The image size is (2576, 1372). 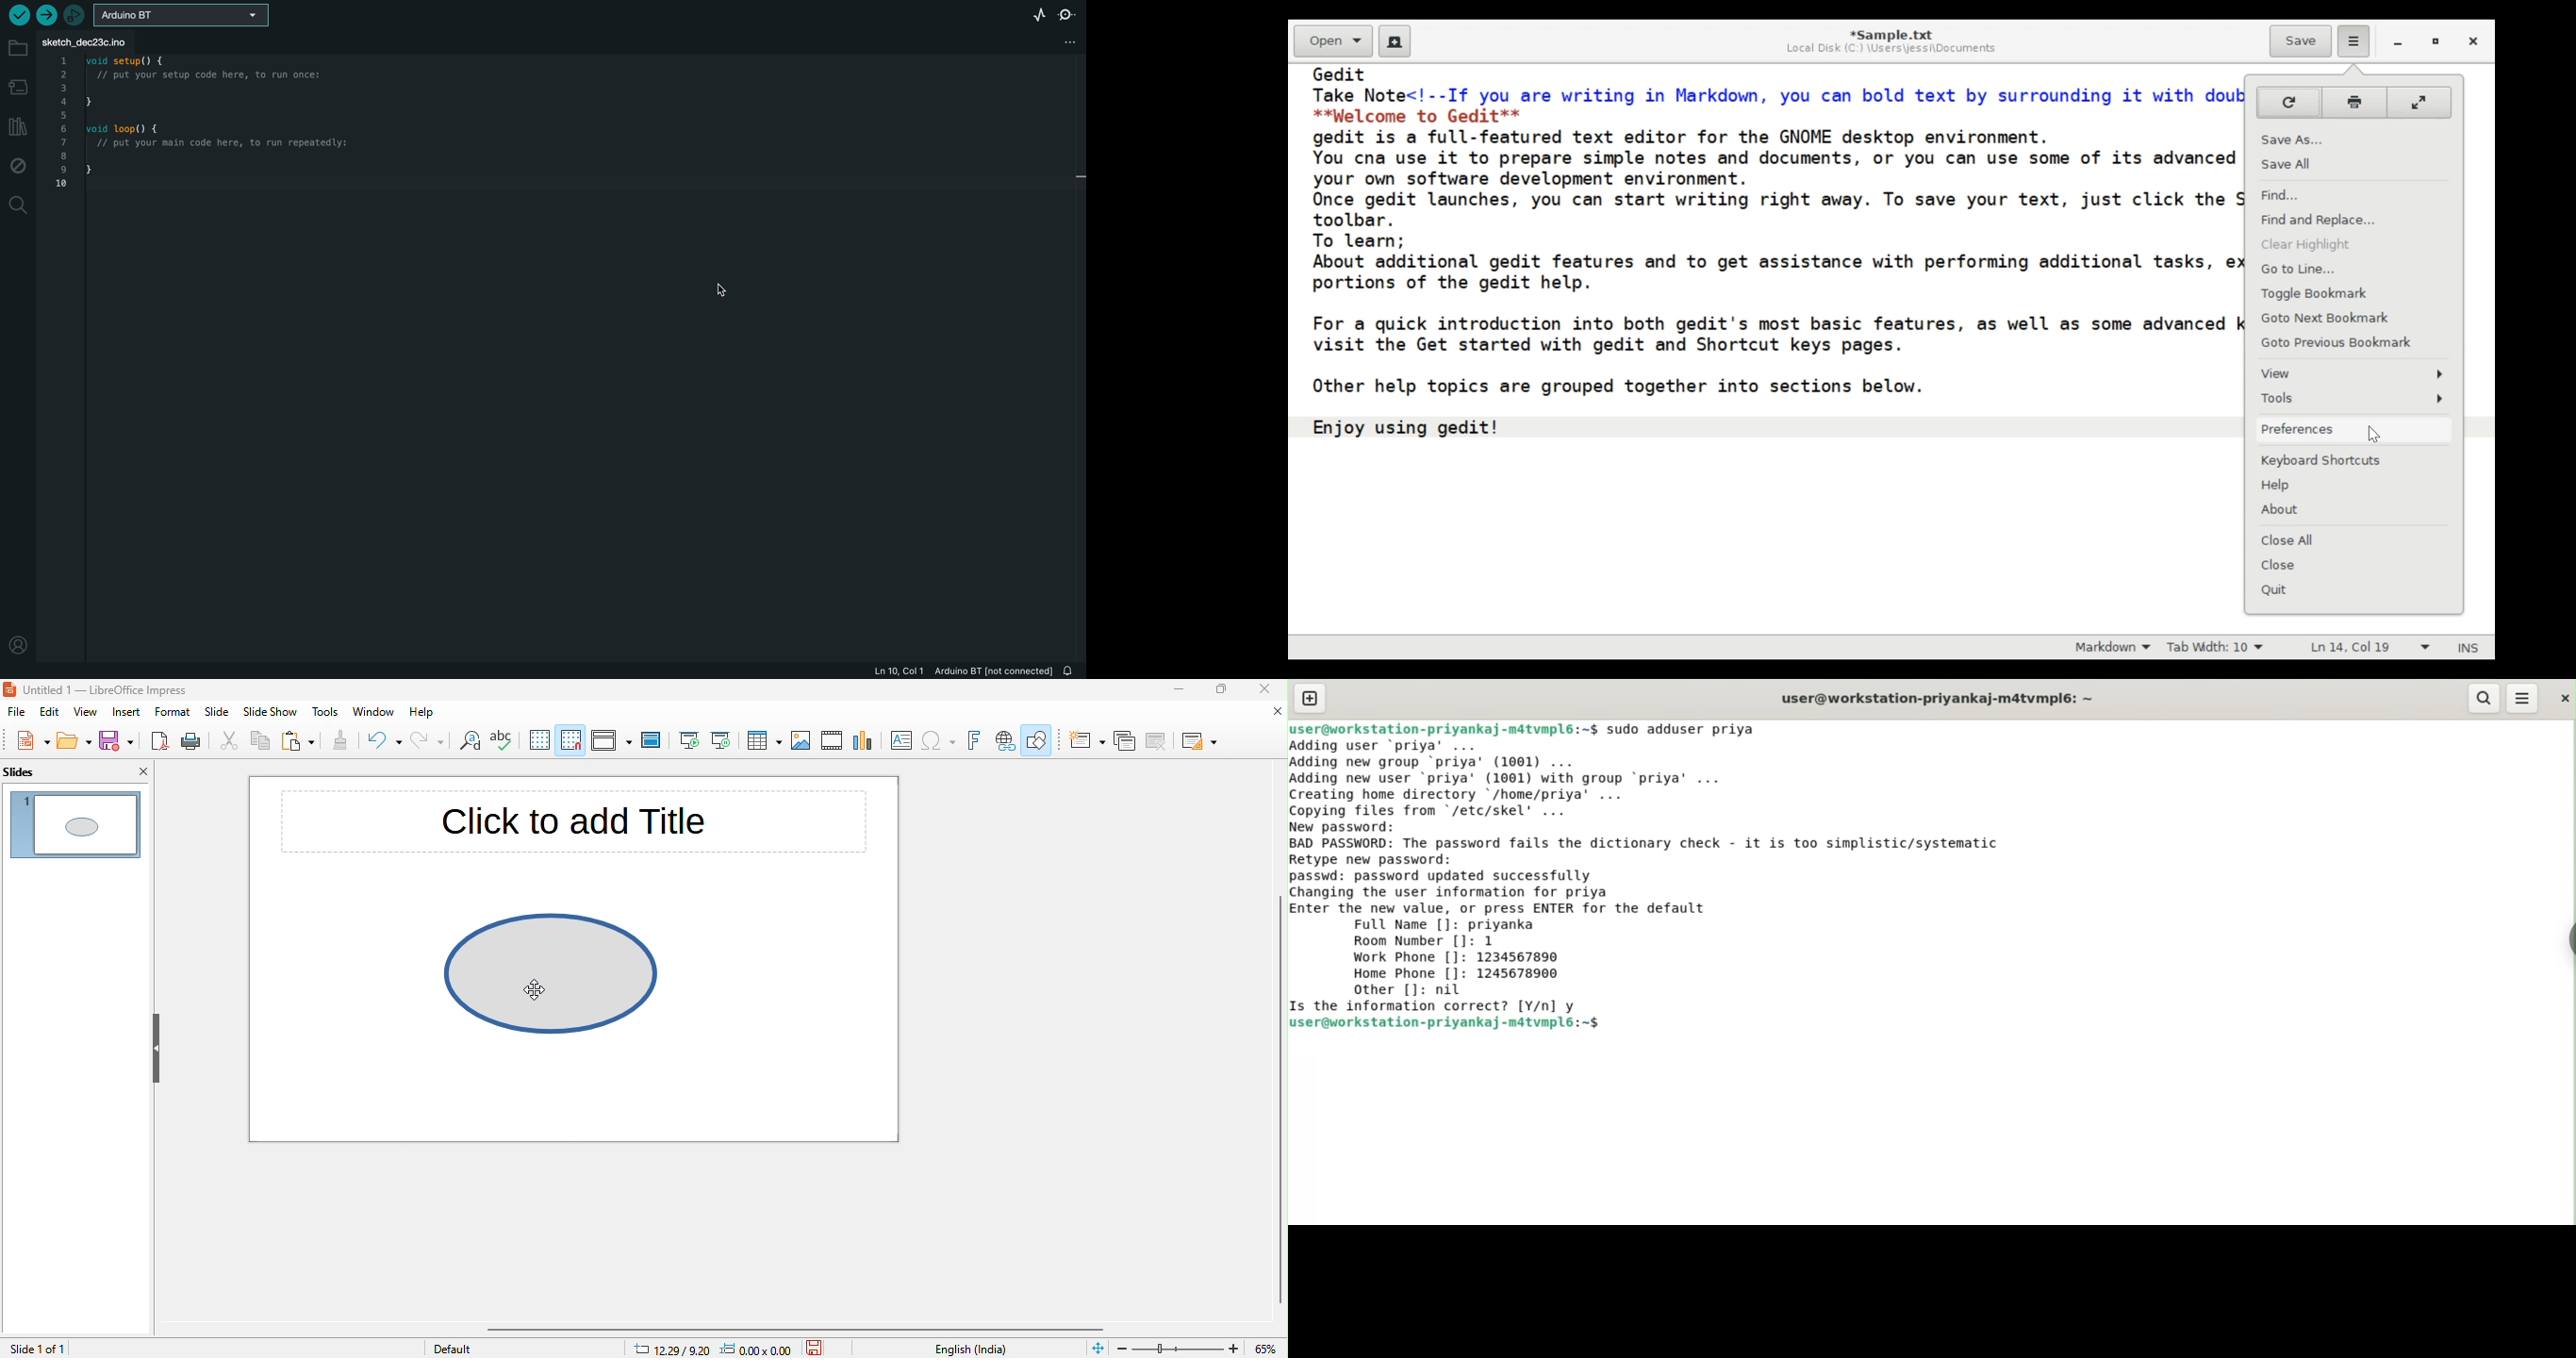 What do you see at coordinates (159, 1048) in the screenshot?
I see `hide` at bounding box center [159, 1048].